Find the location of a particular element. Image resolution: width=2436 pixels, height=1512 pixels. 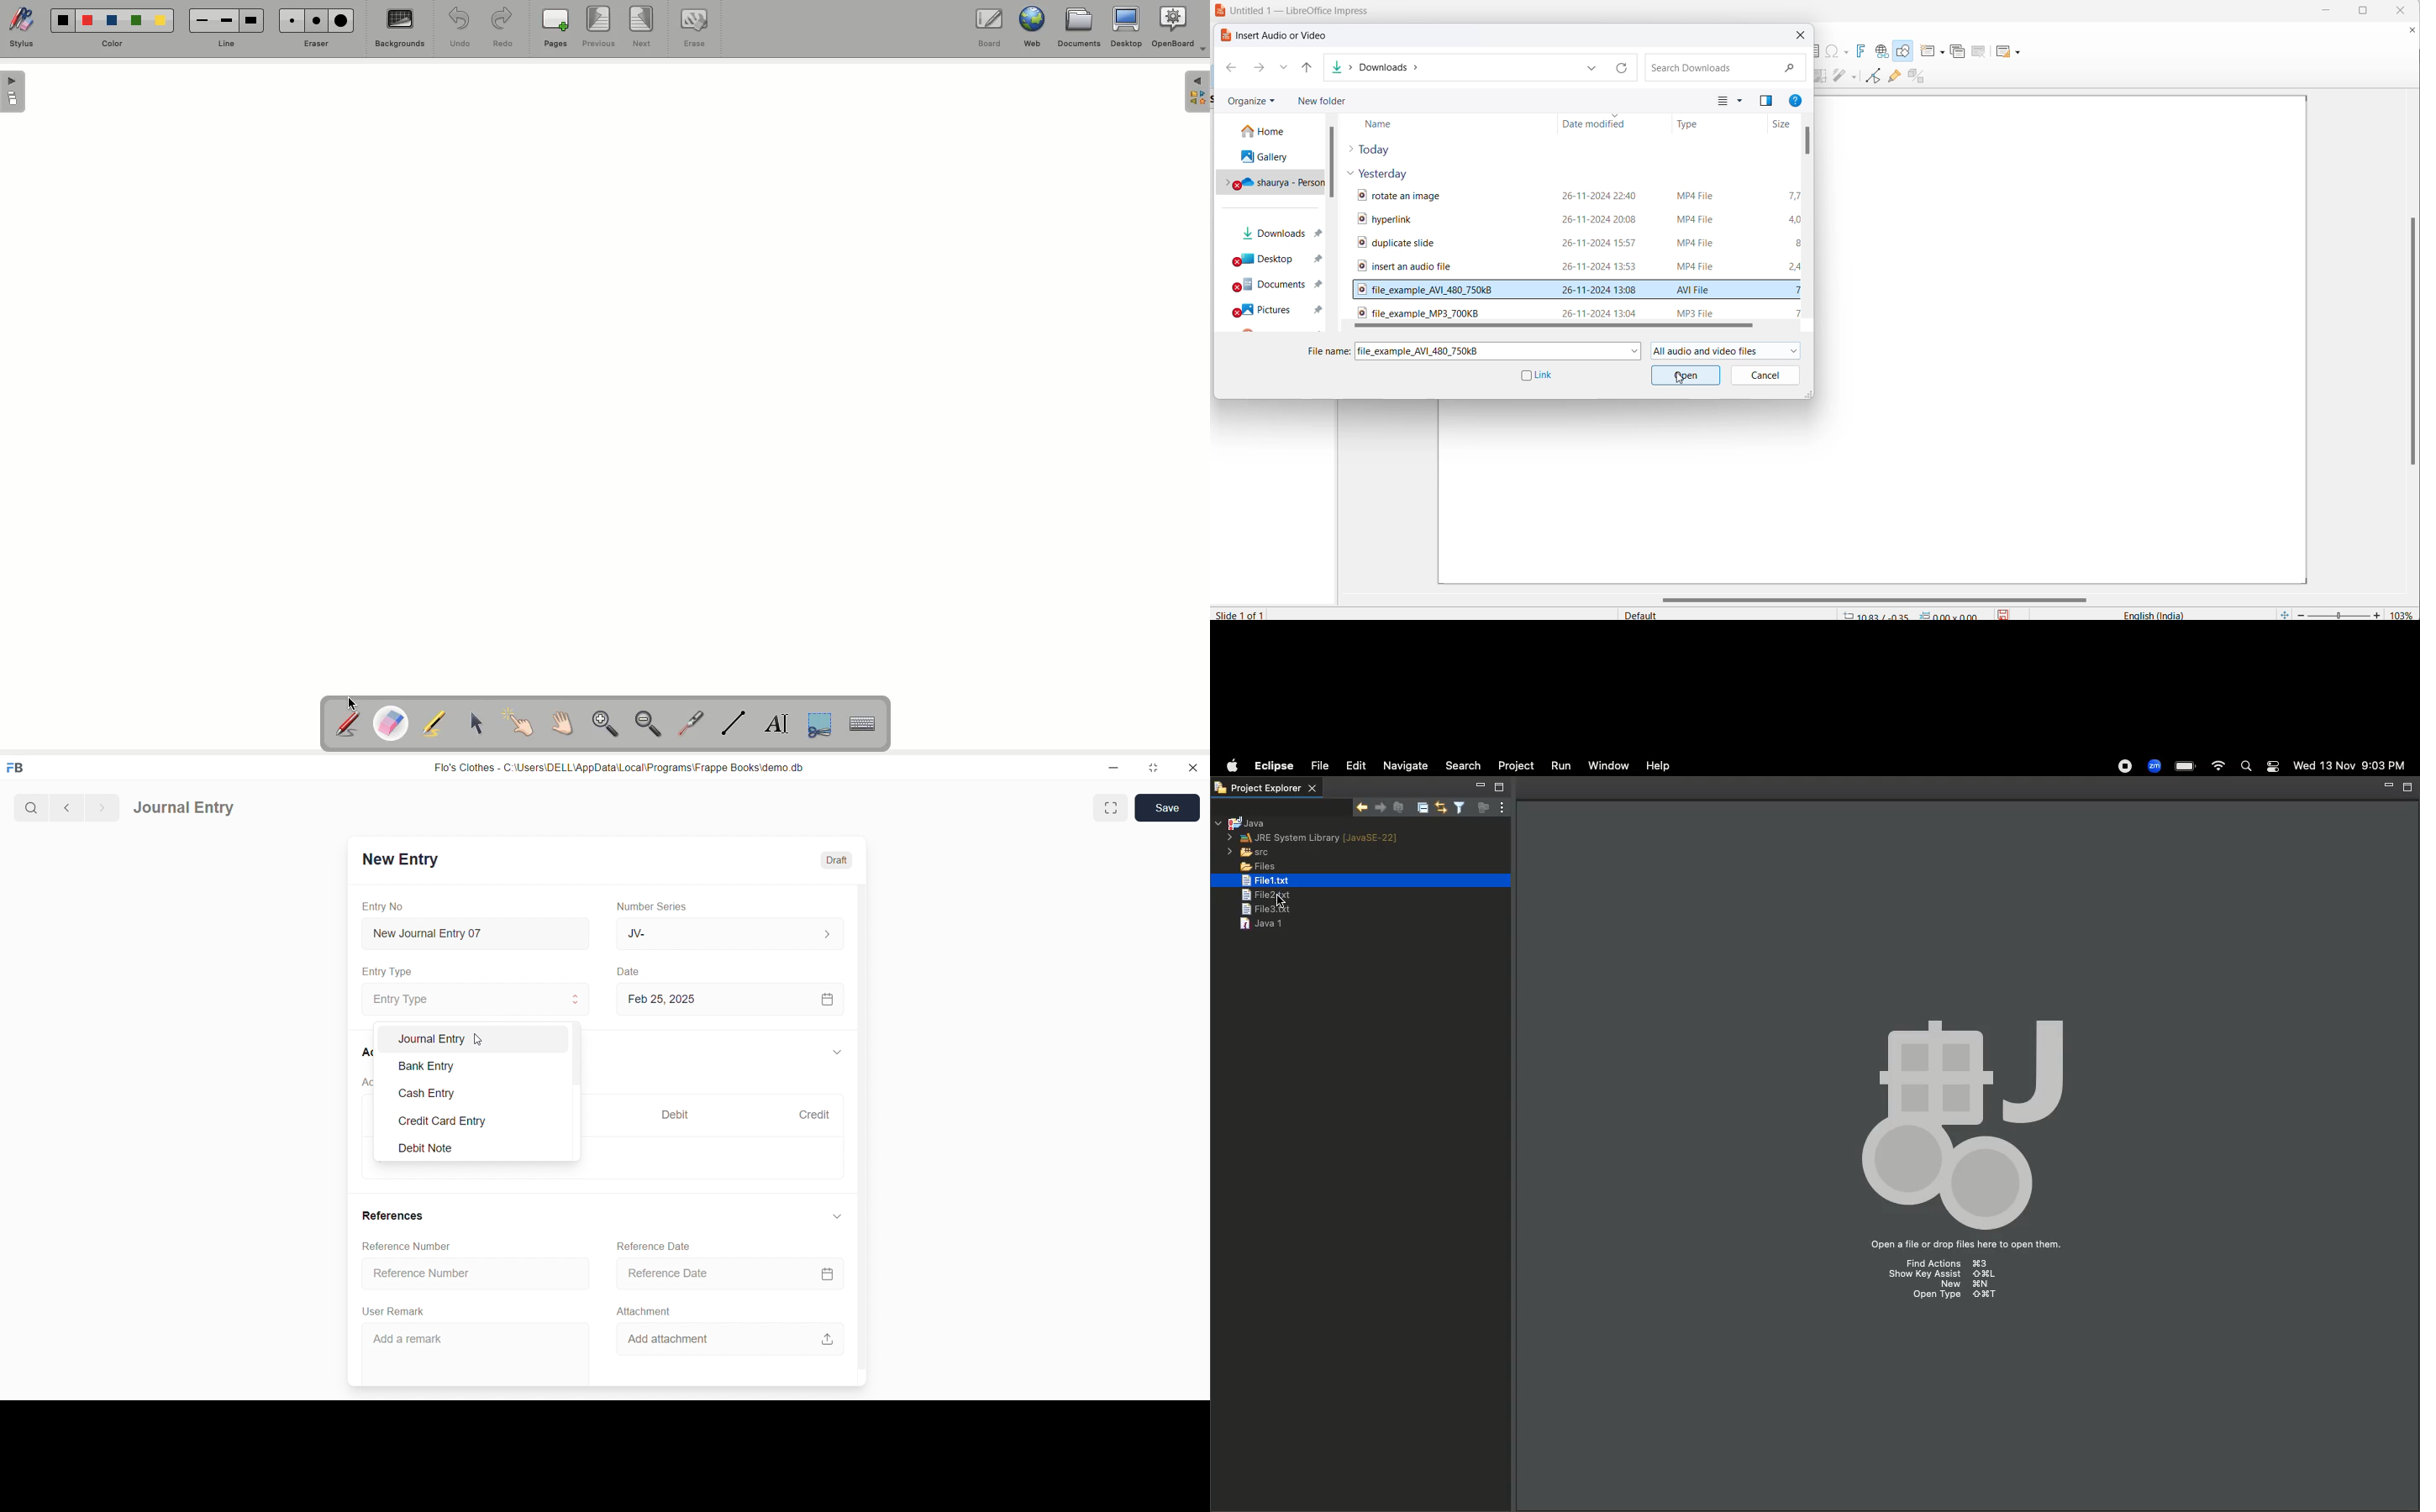

Attachment is located at coordinates (644, 1311).